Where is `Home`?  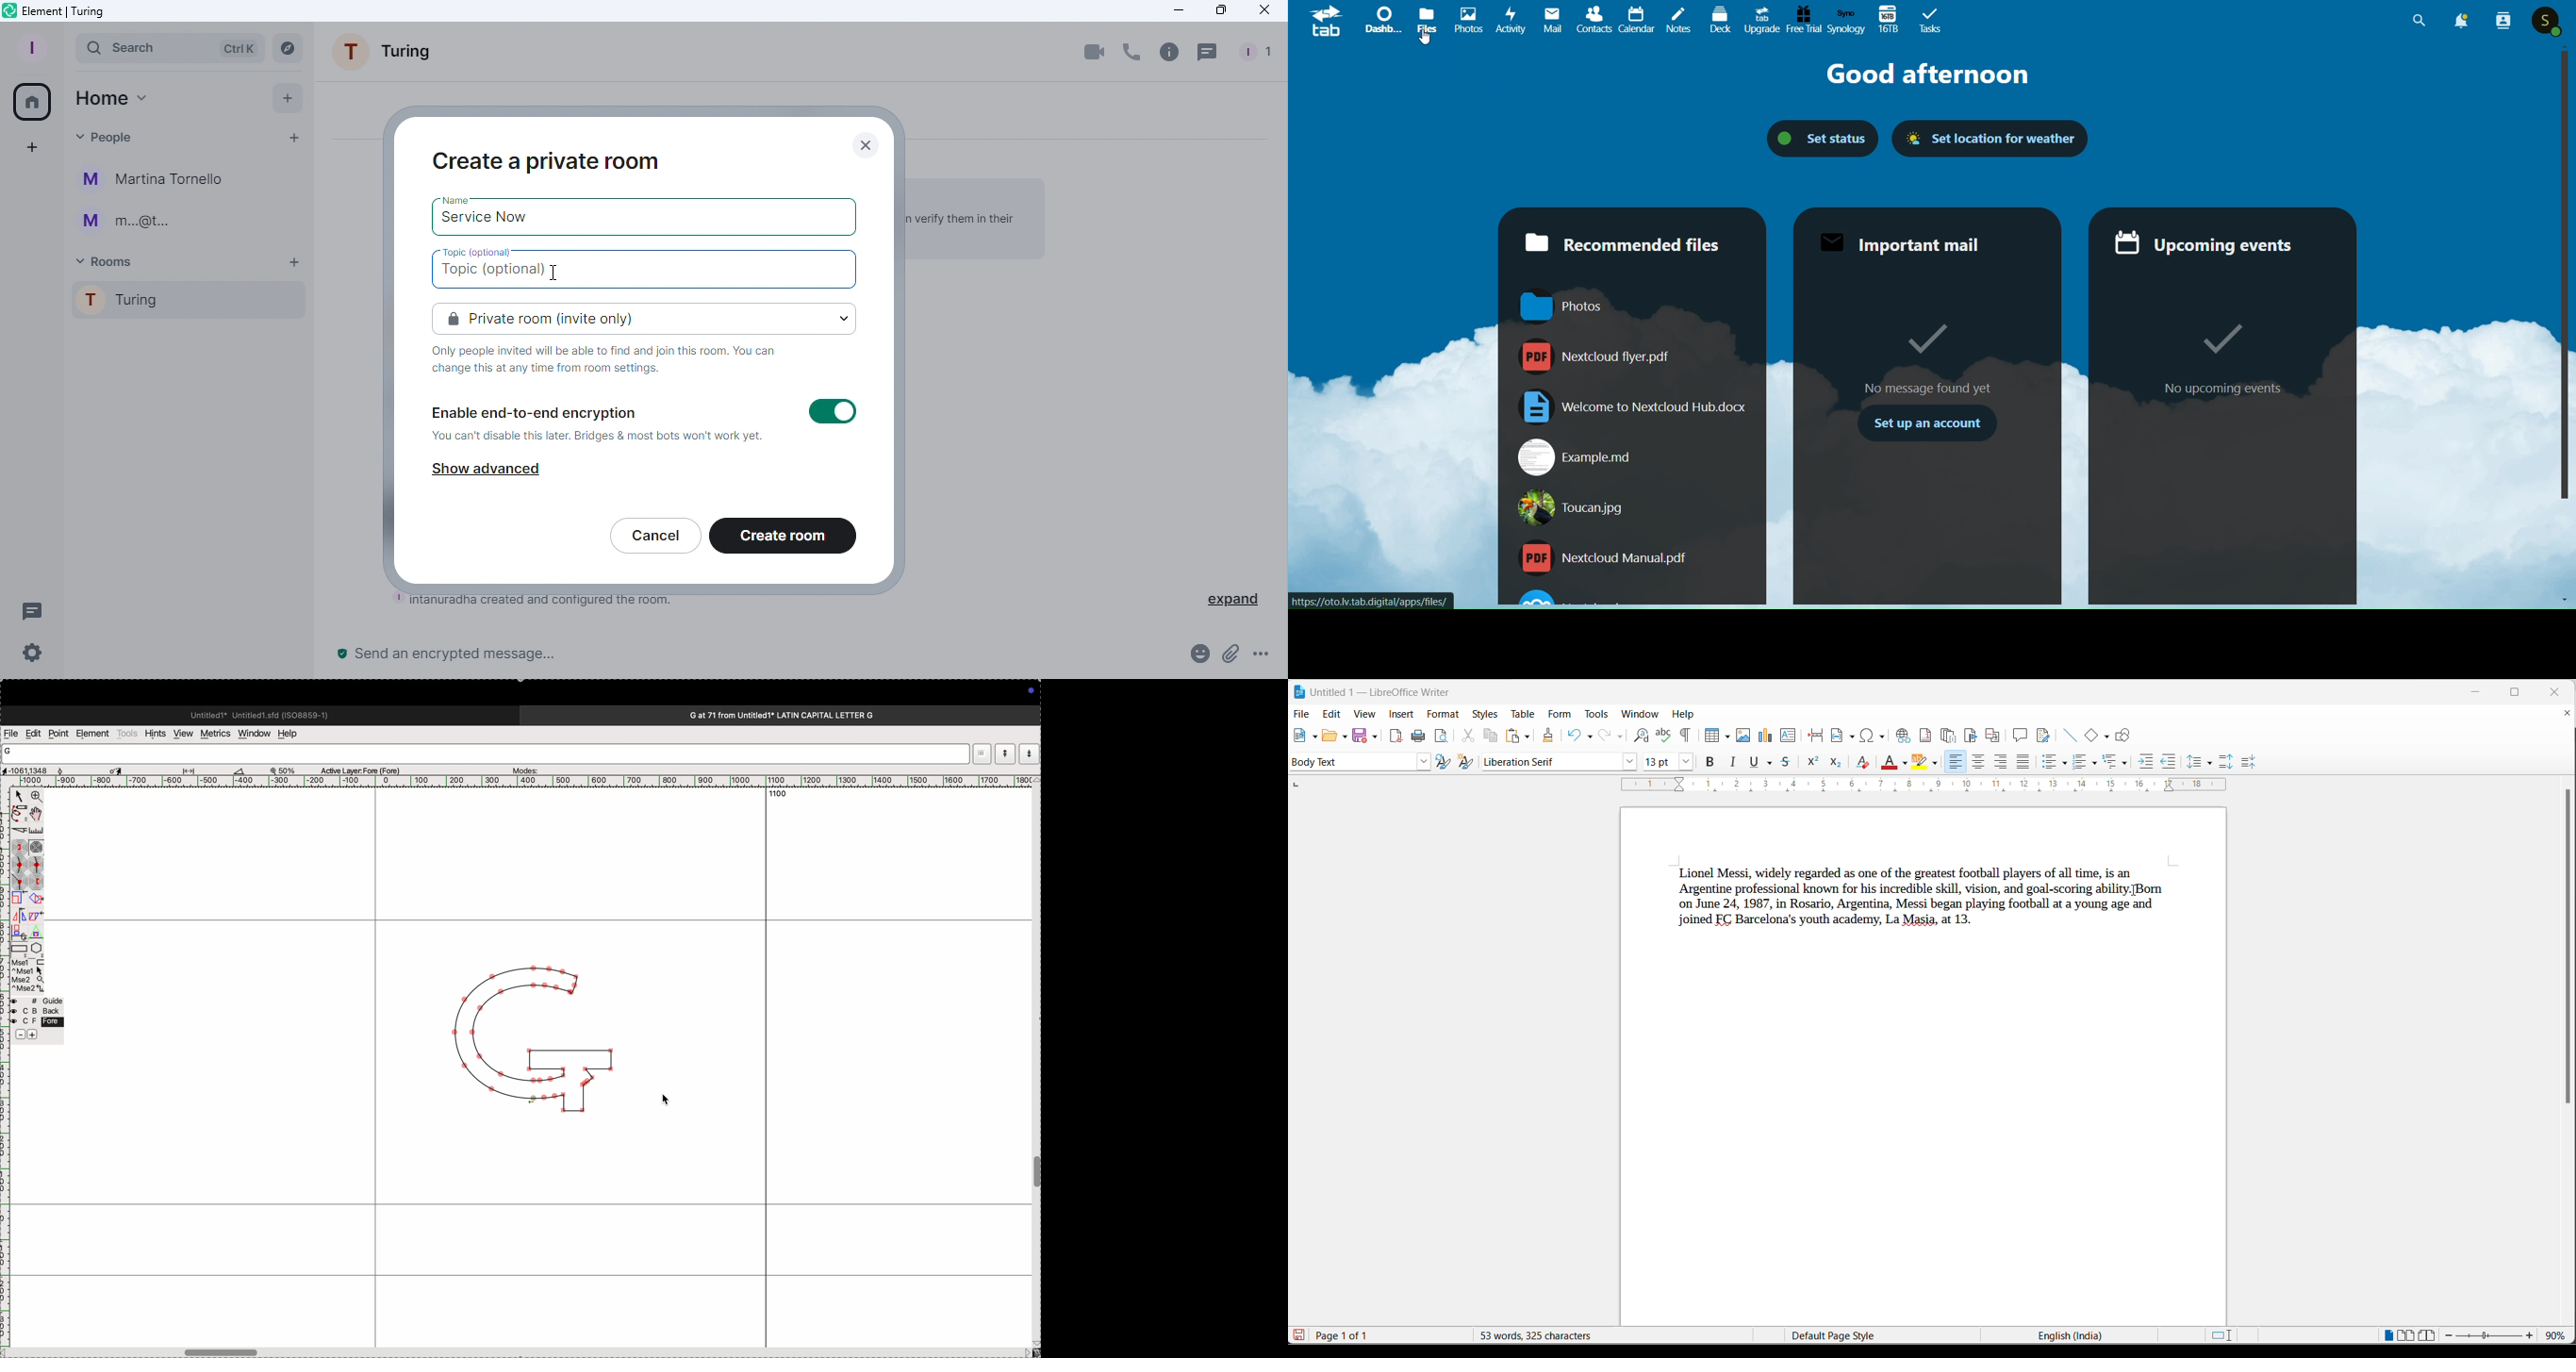
Home is located at coordinates (111, 98).